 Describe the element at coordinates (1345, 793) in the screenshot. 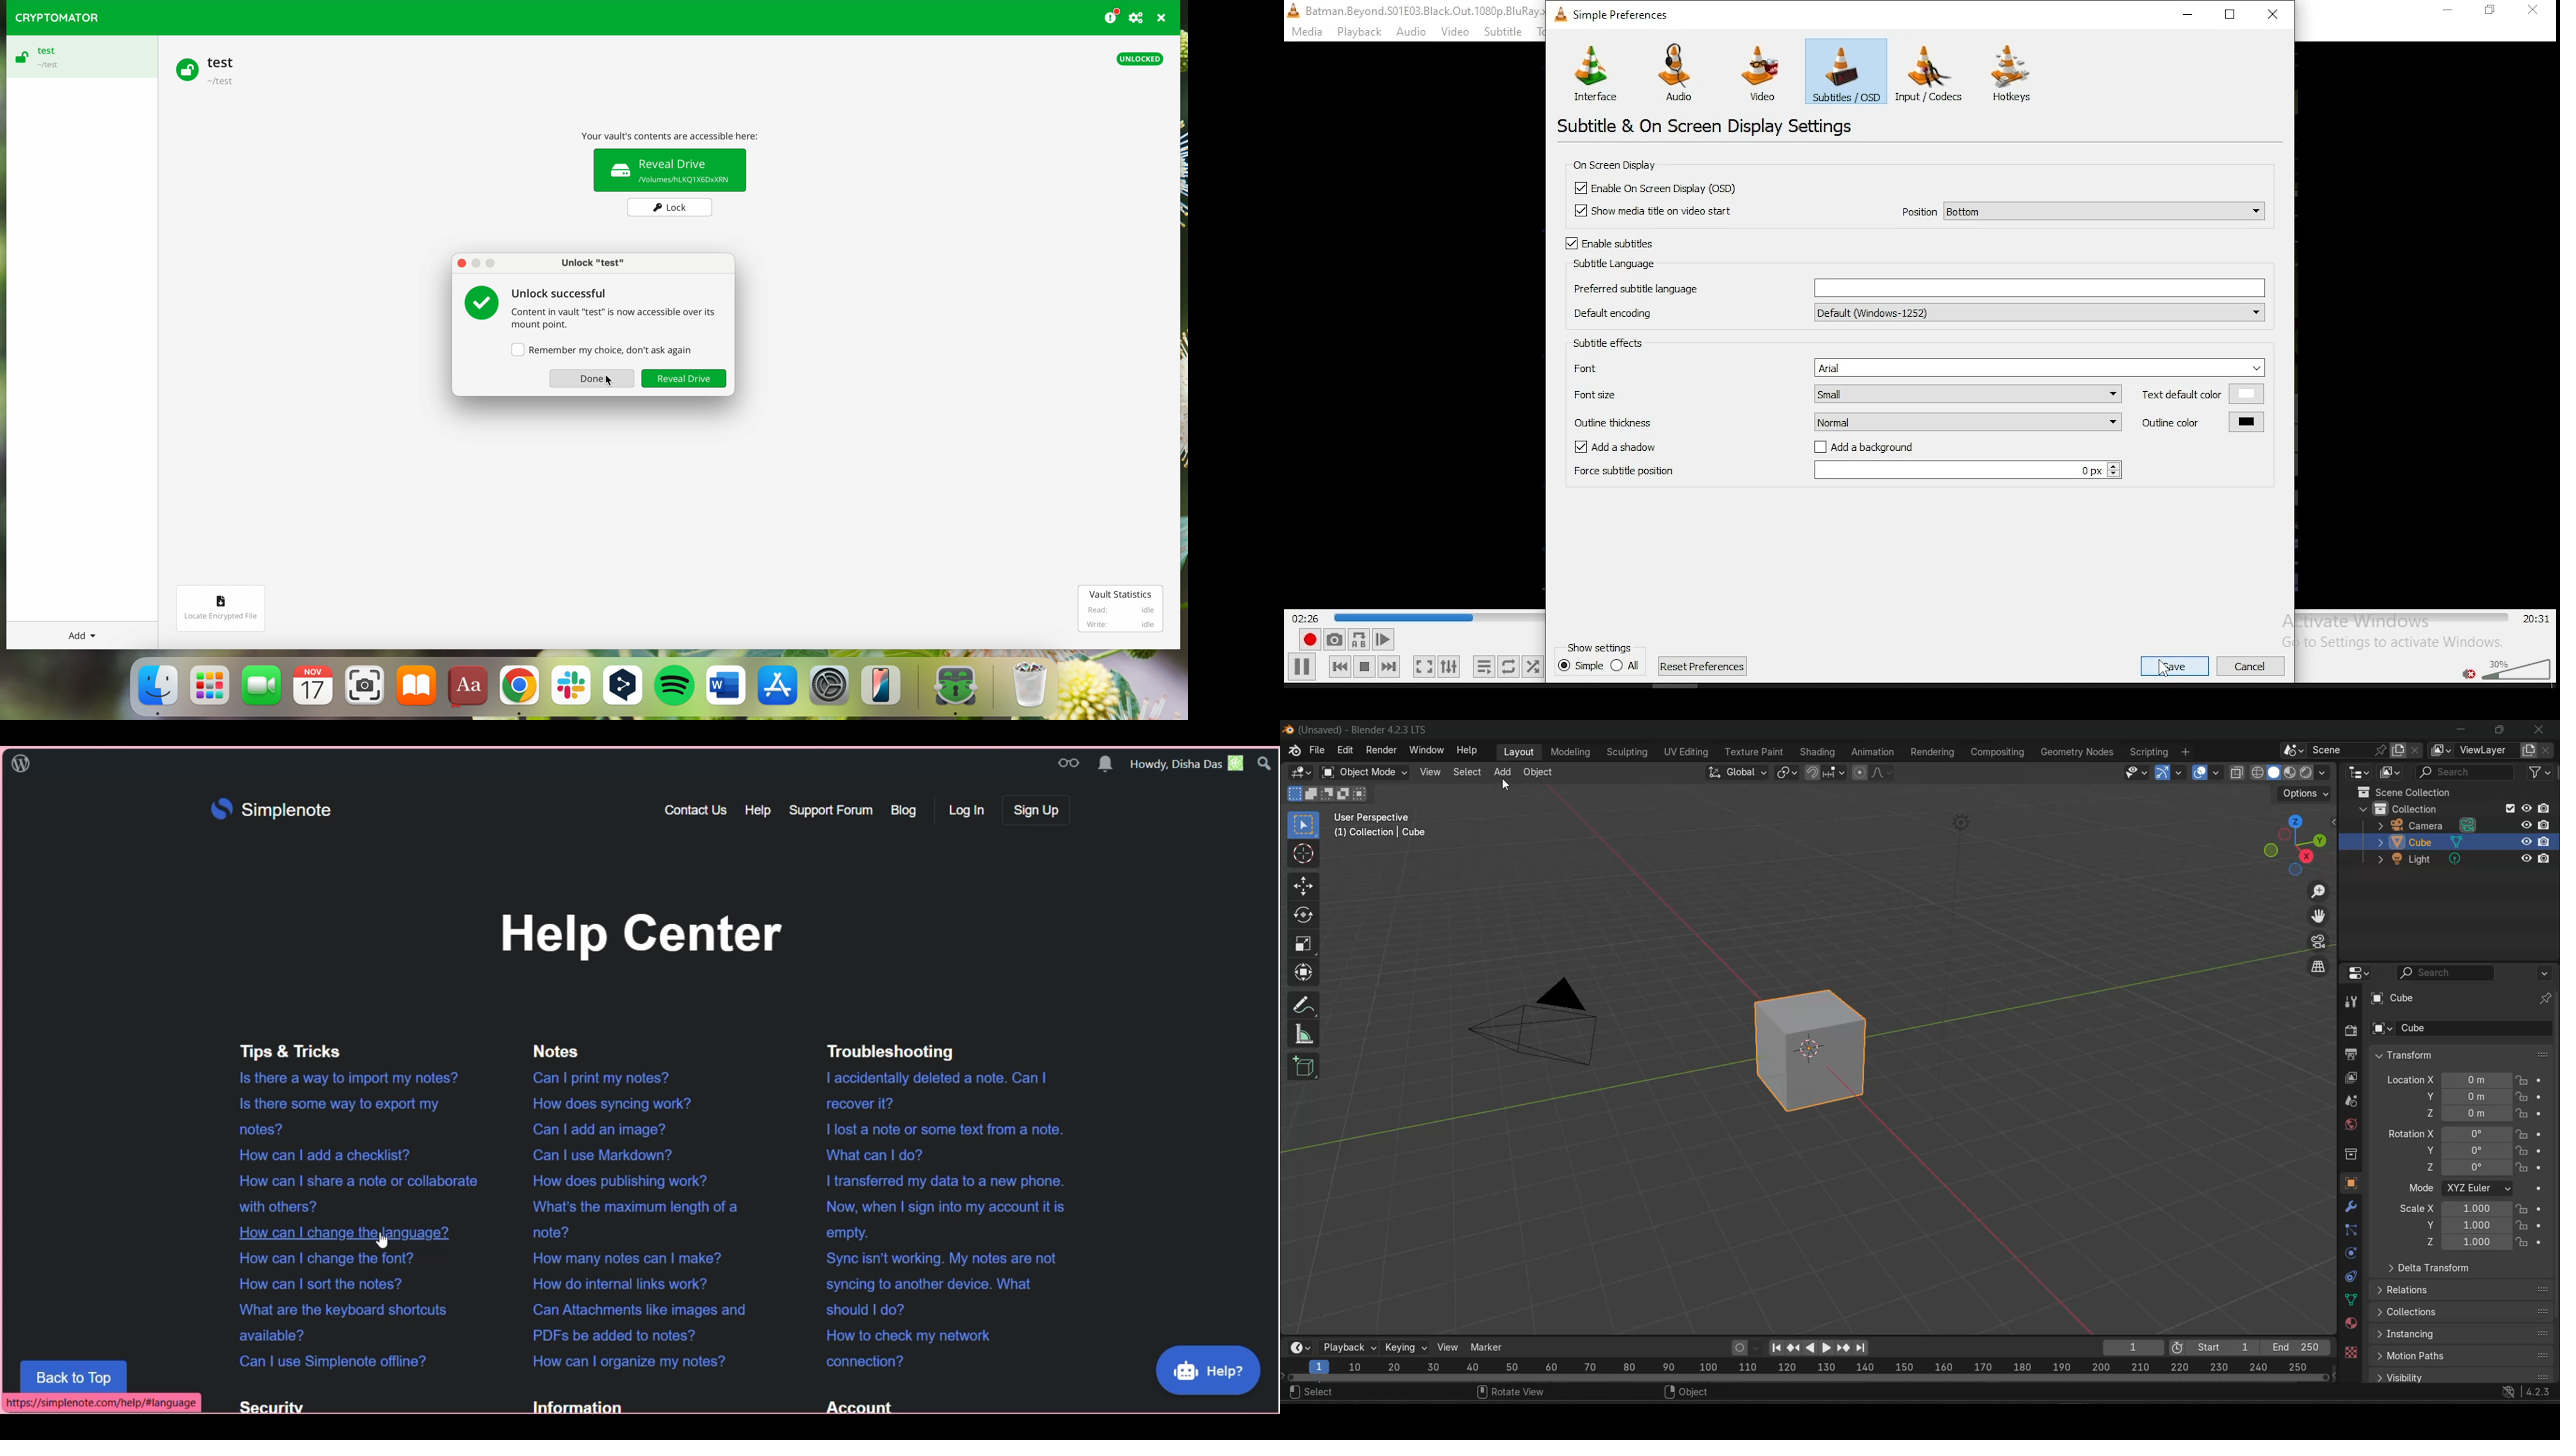

I see `mode: invert existing selection` at that location.